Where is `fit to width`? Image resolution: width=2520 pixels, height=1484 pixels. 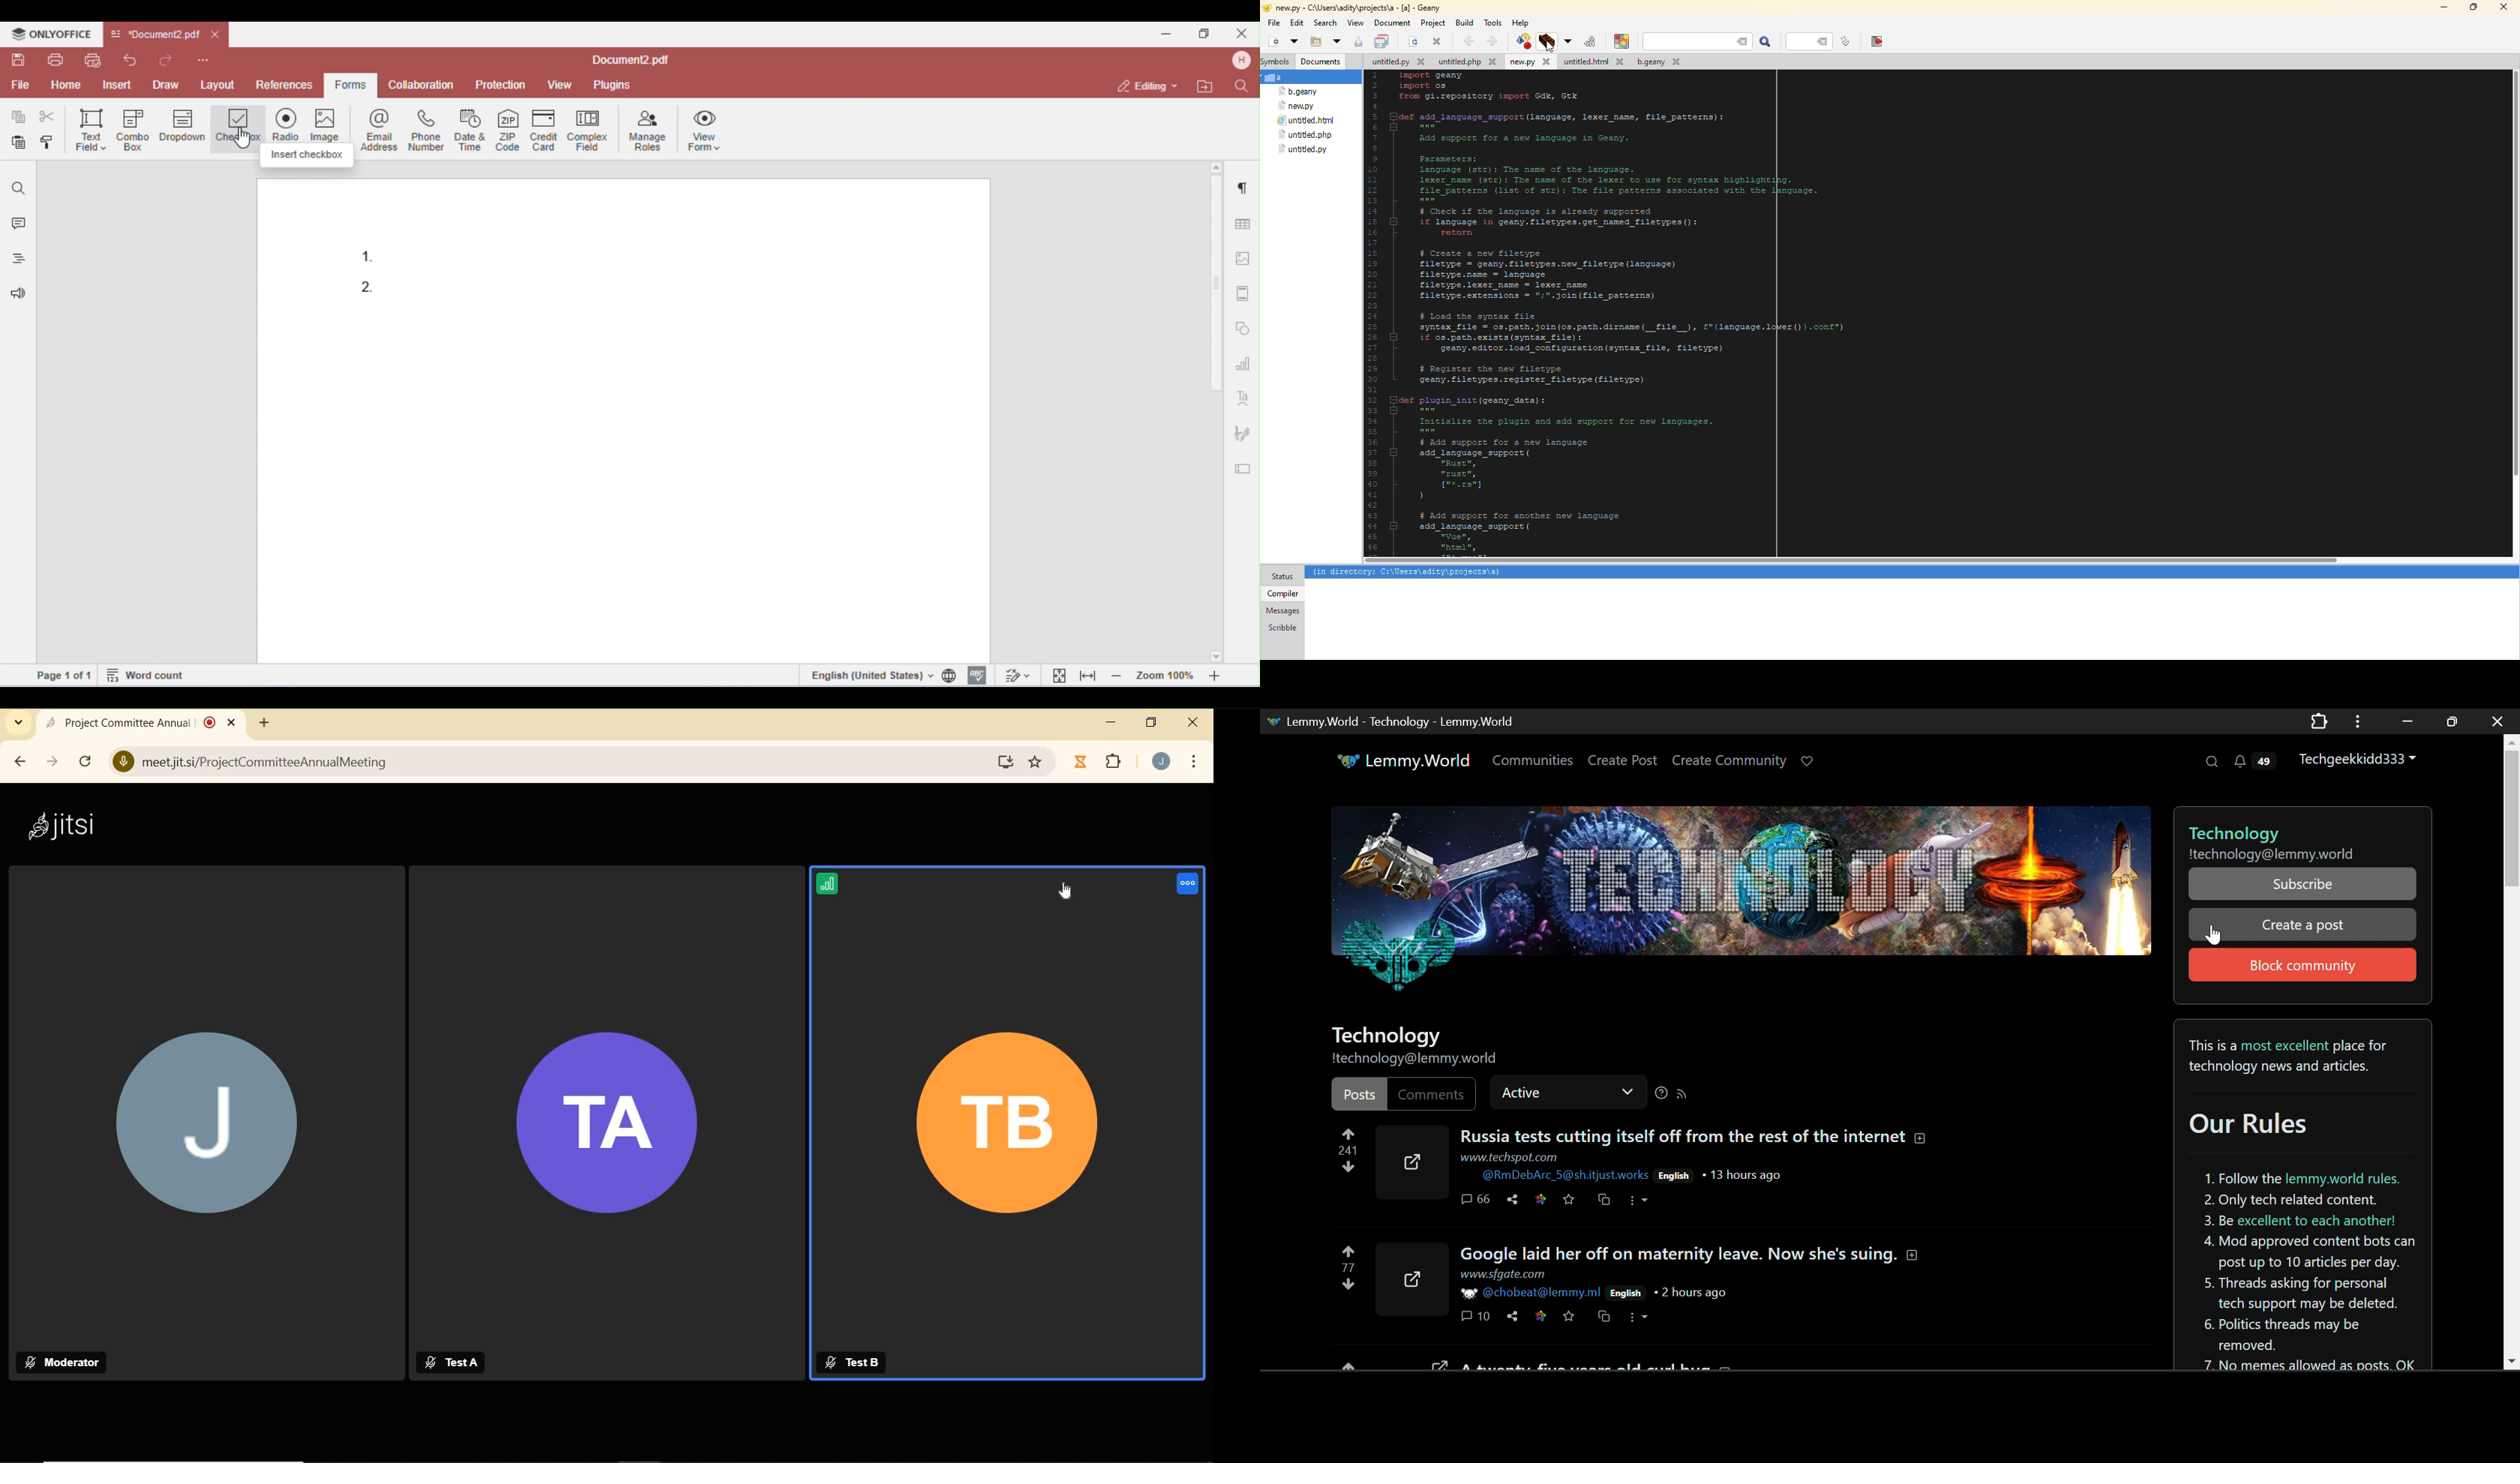 fit to width is located at coordinates (1088, 675).